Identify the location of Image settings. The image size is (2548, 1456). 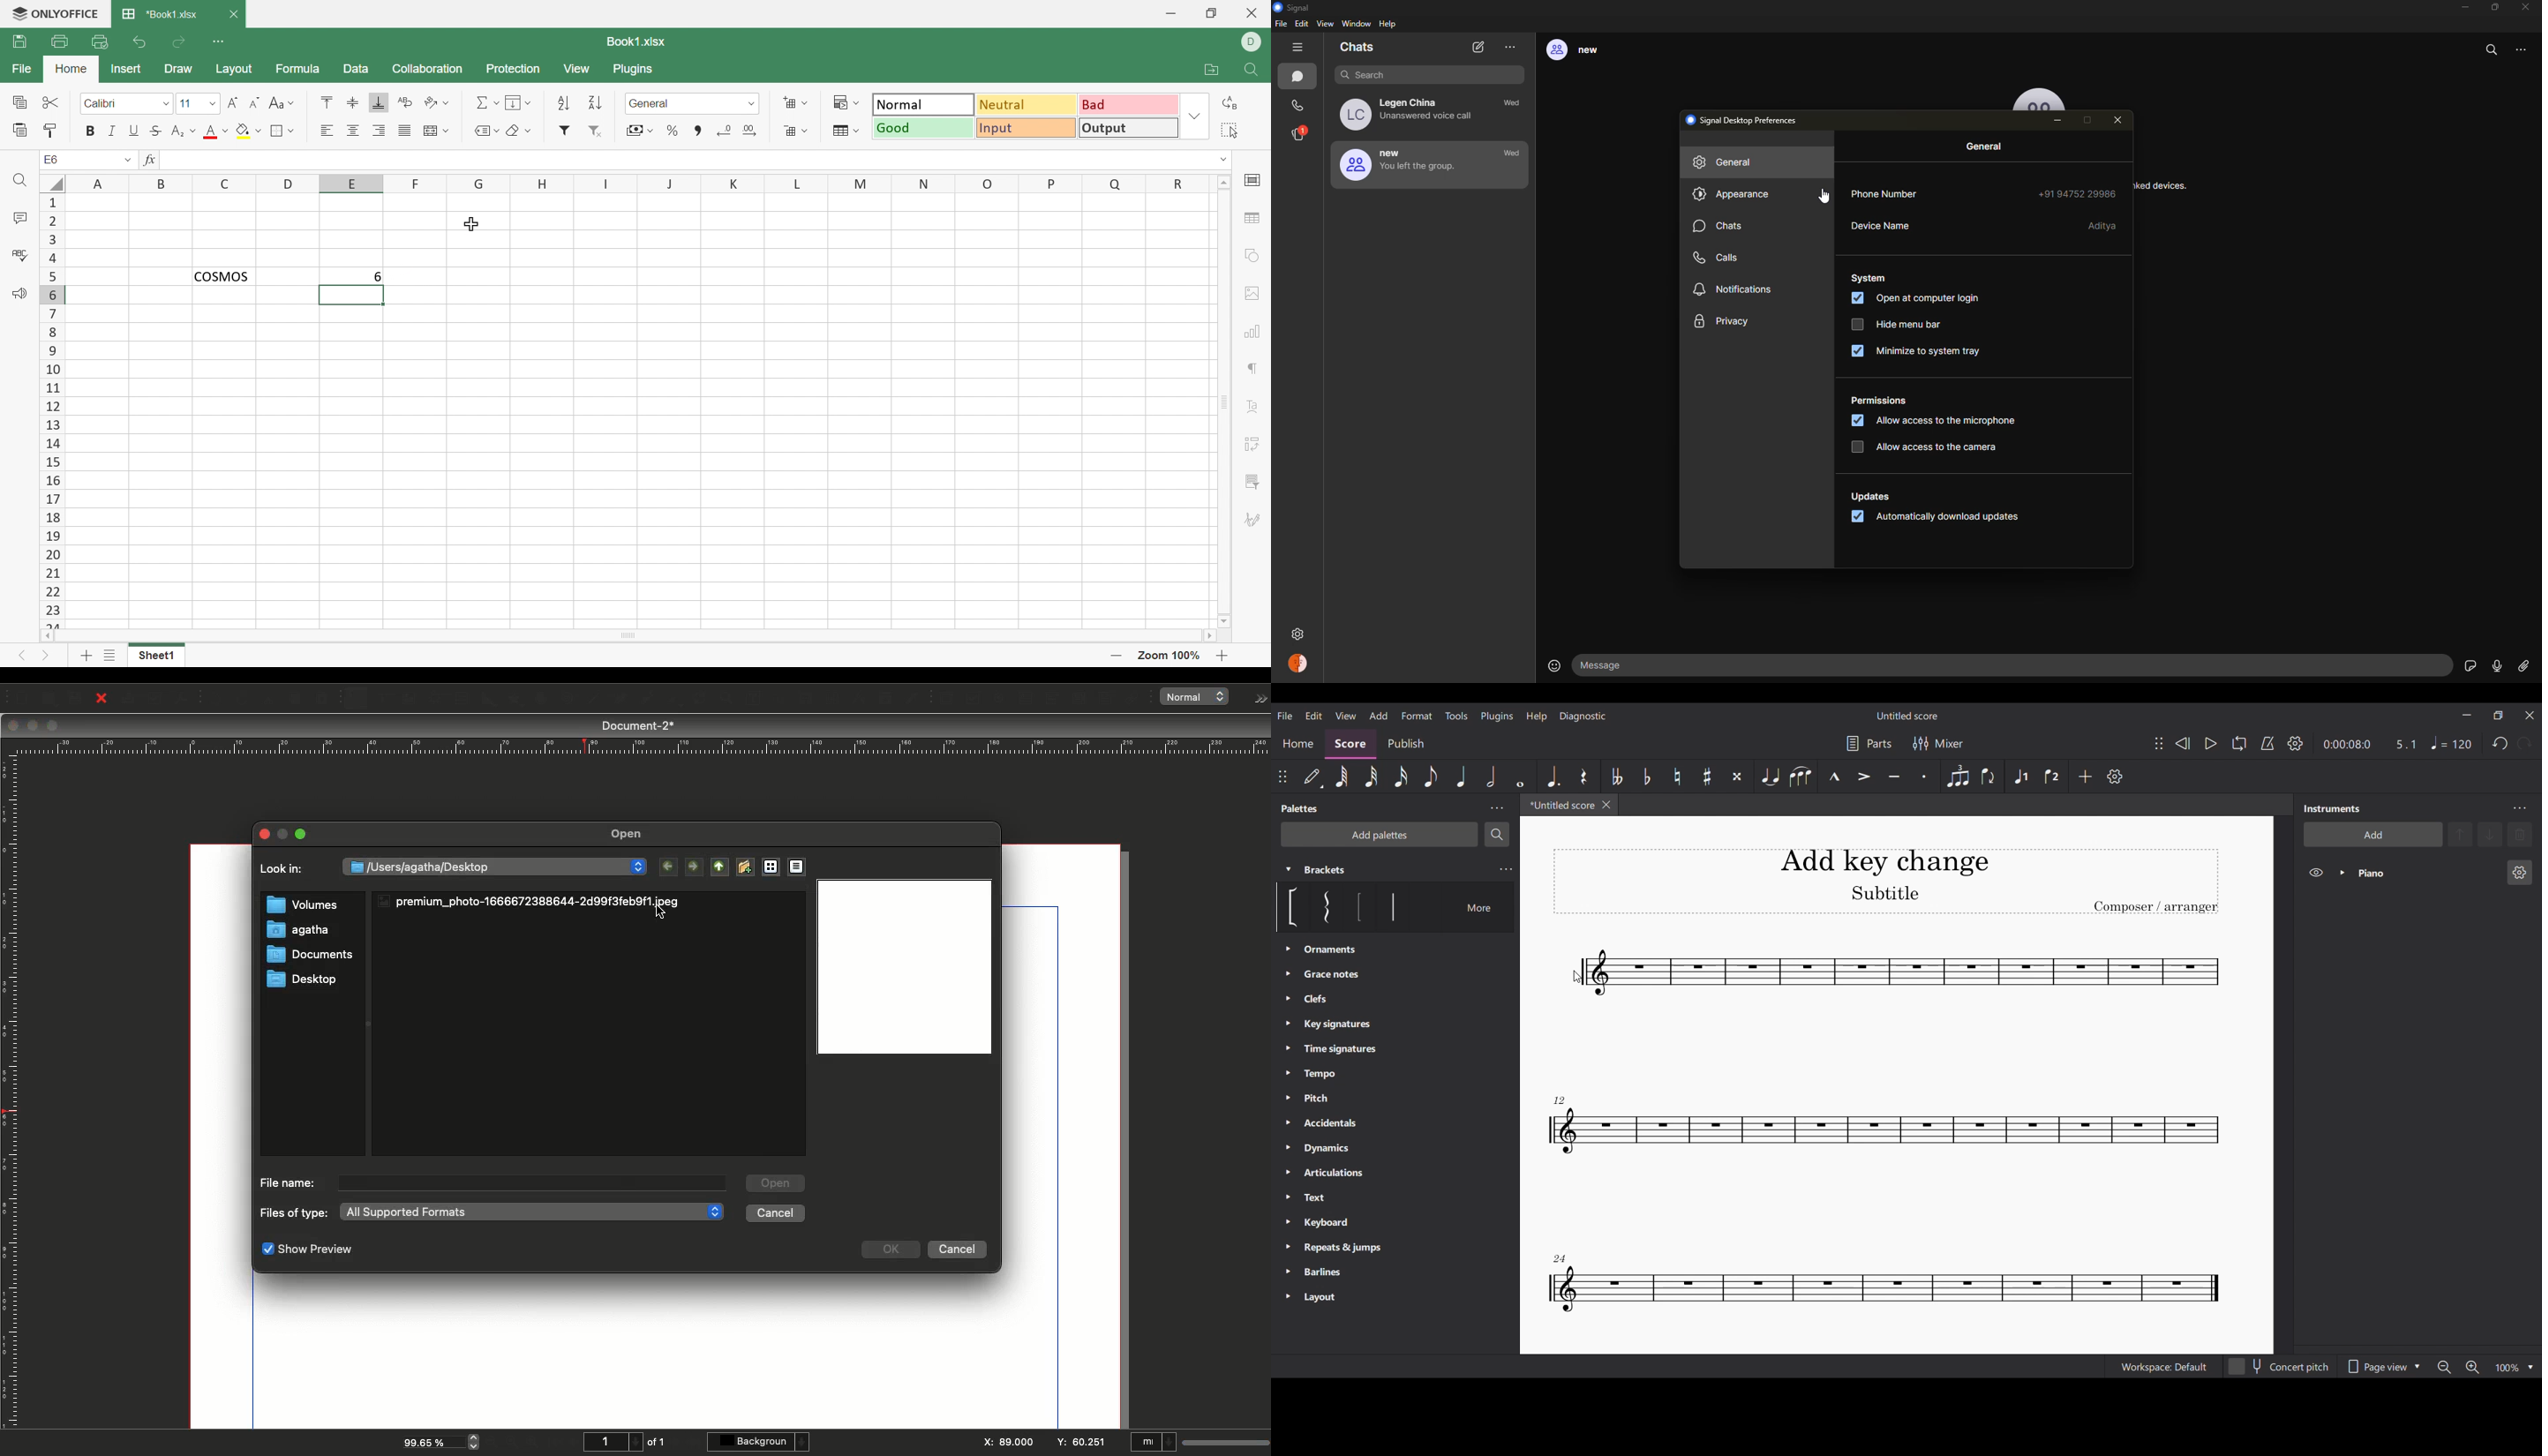
(1252, 294).